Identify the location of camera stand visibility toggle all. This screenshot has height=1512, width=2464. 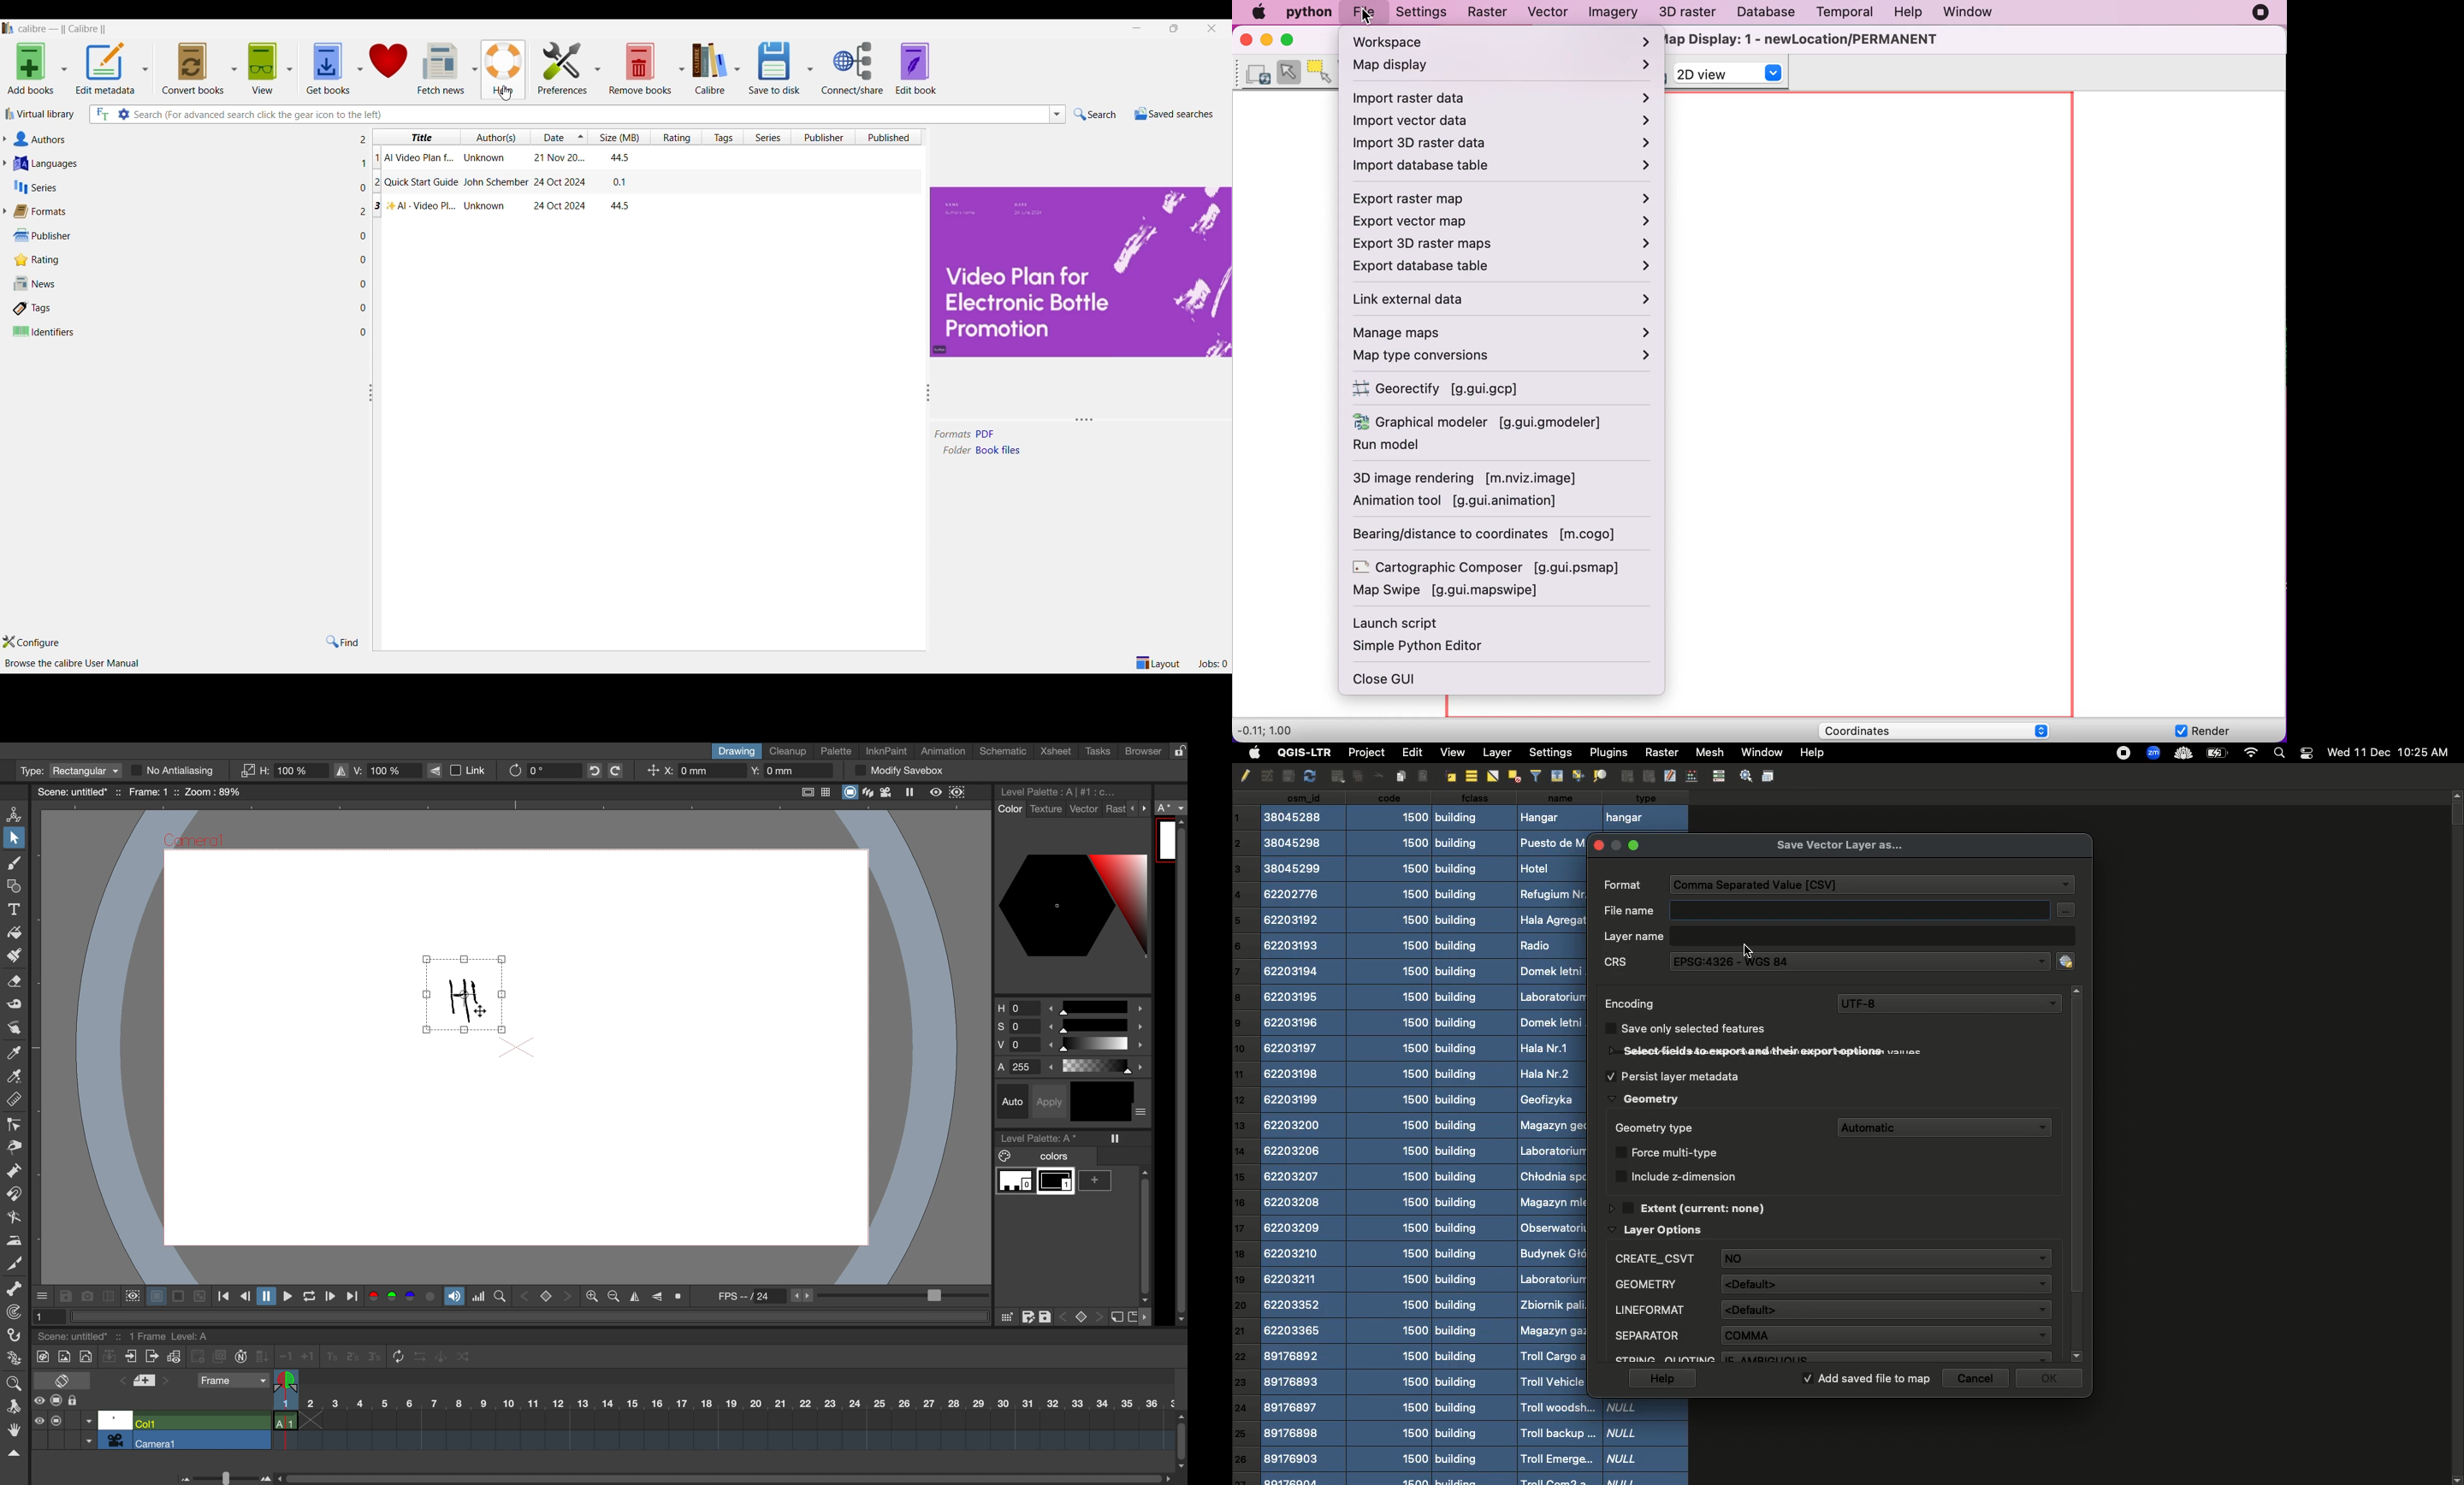
(57, 1401).